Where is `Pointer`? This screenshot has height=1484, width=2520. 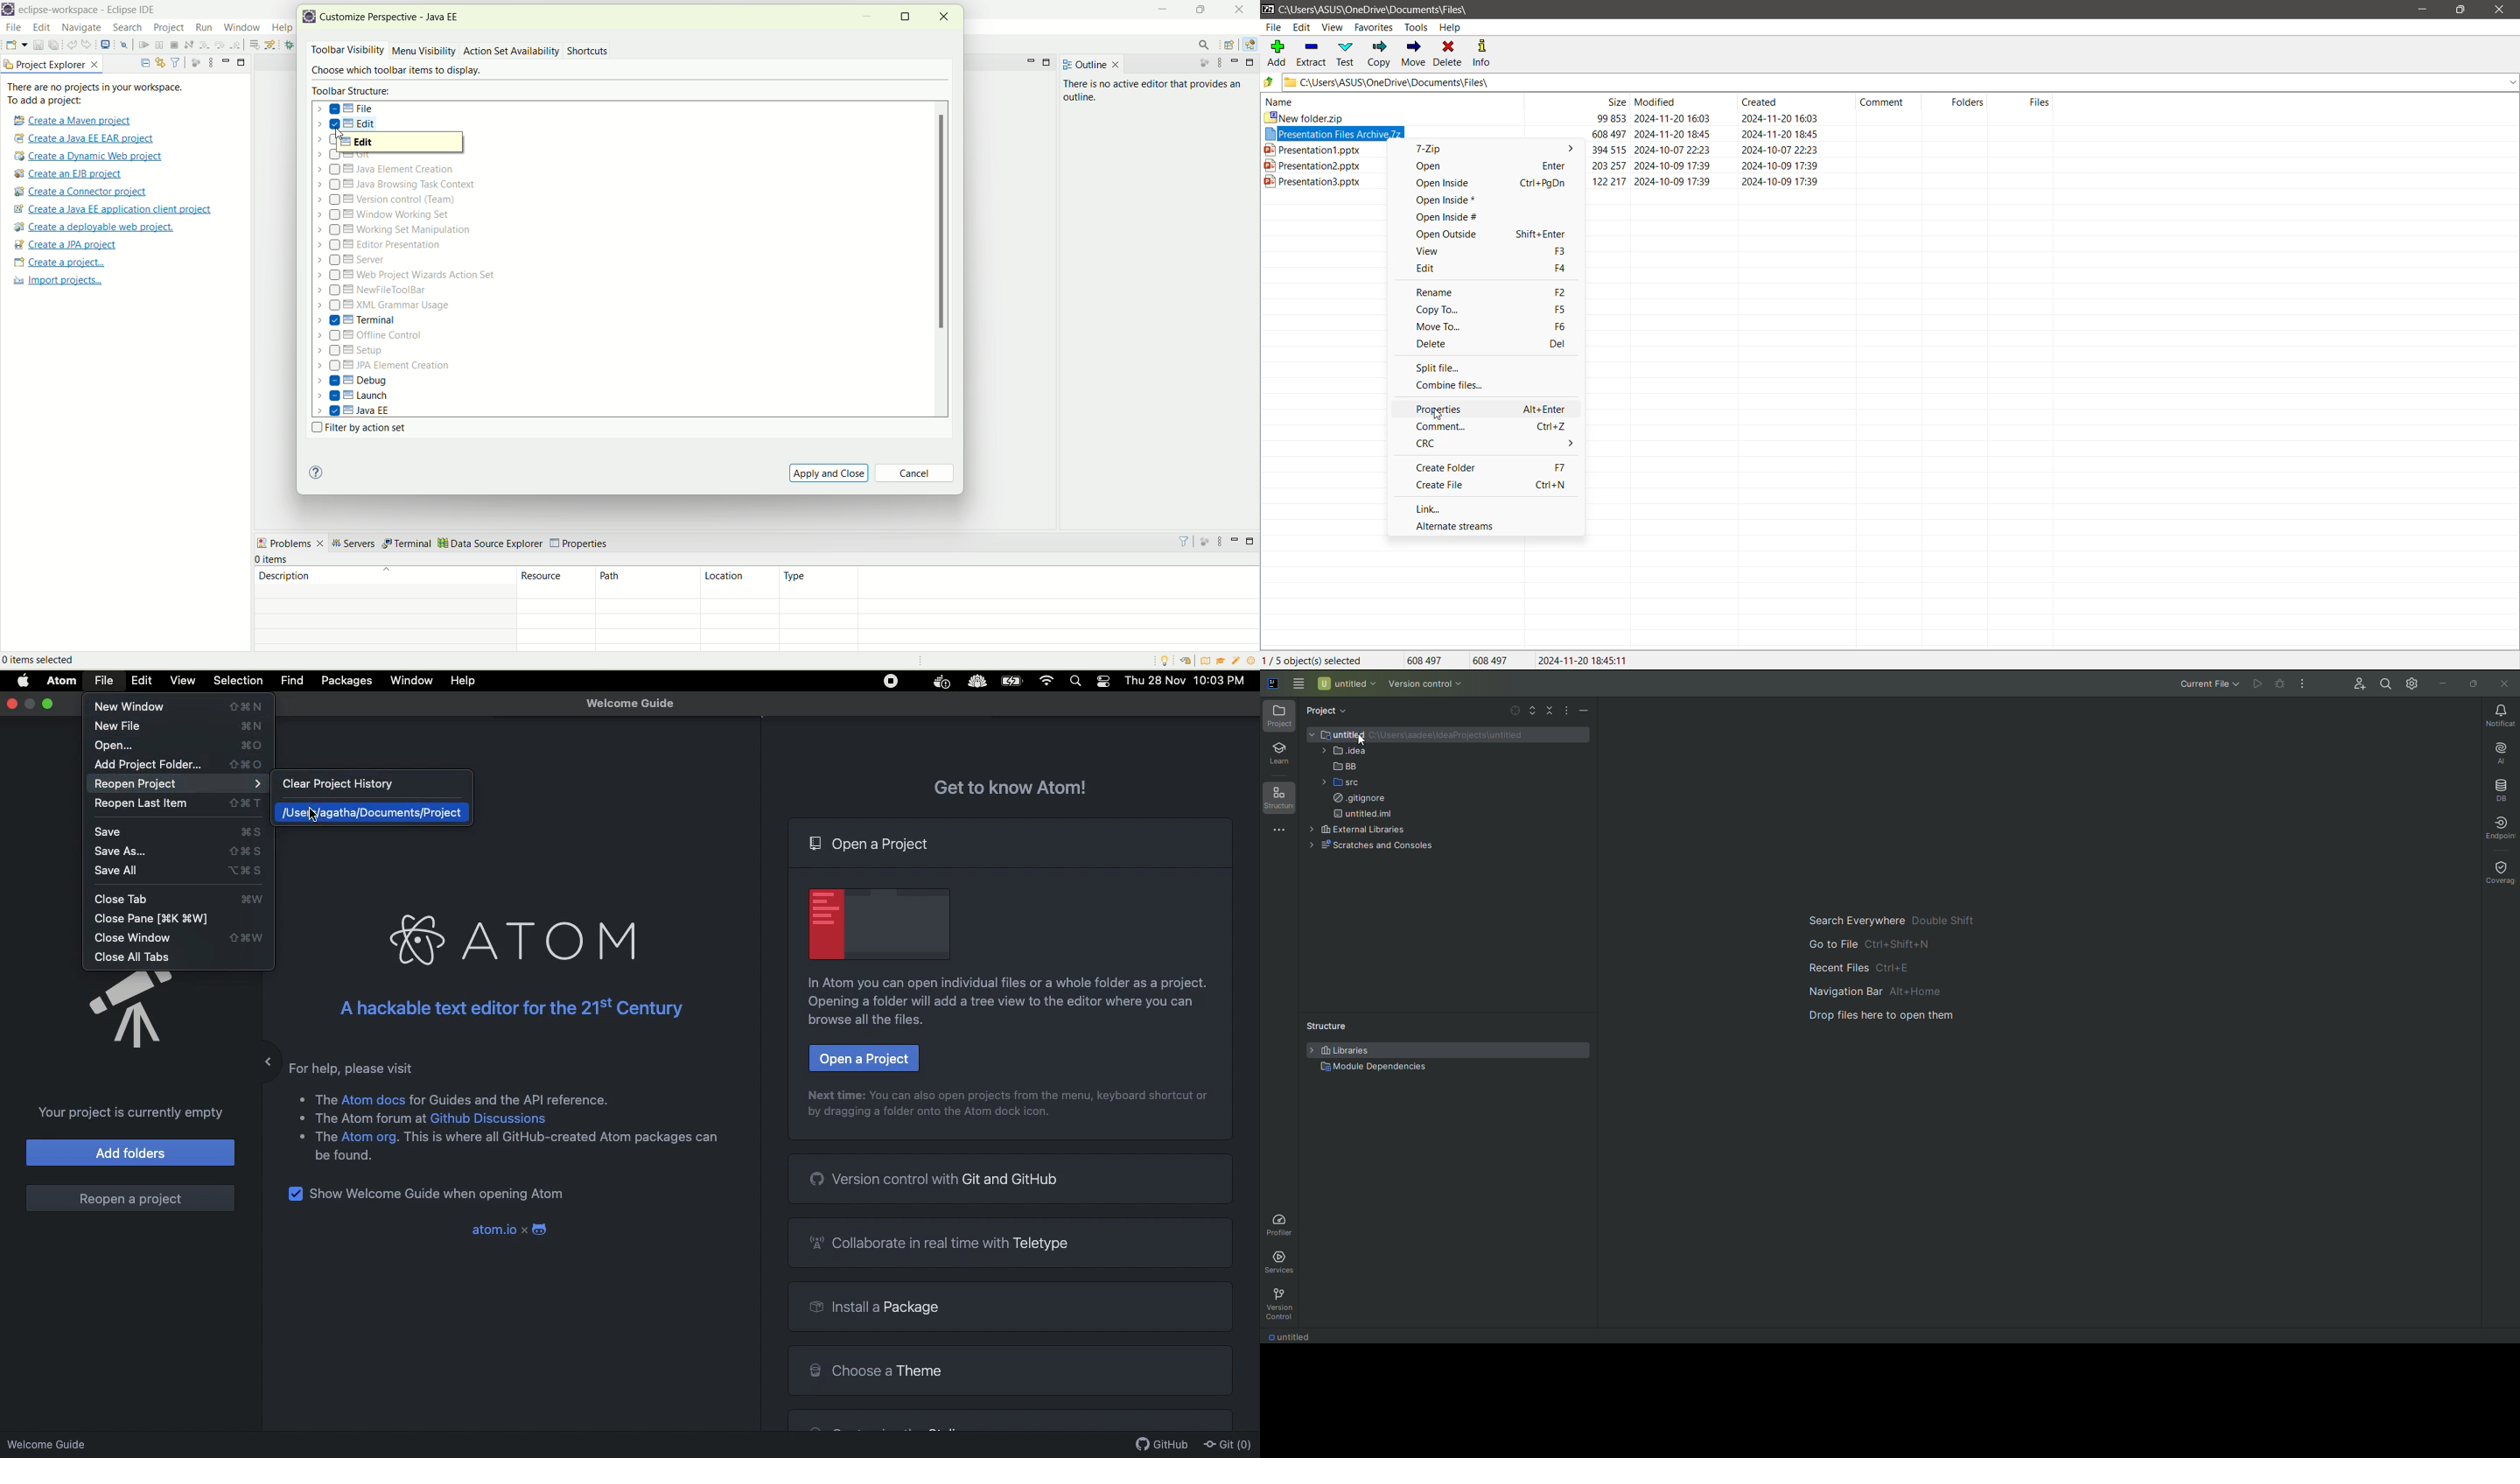 Pointer is located at coordinates (1364, 741).